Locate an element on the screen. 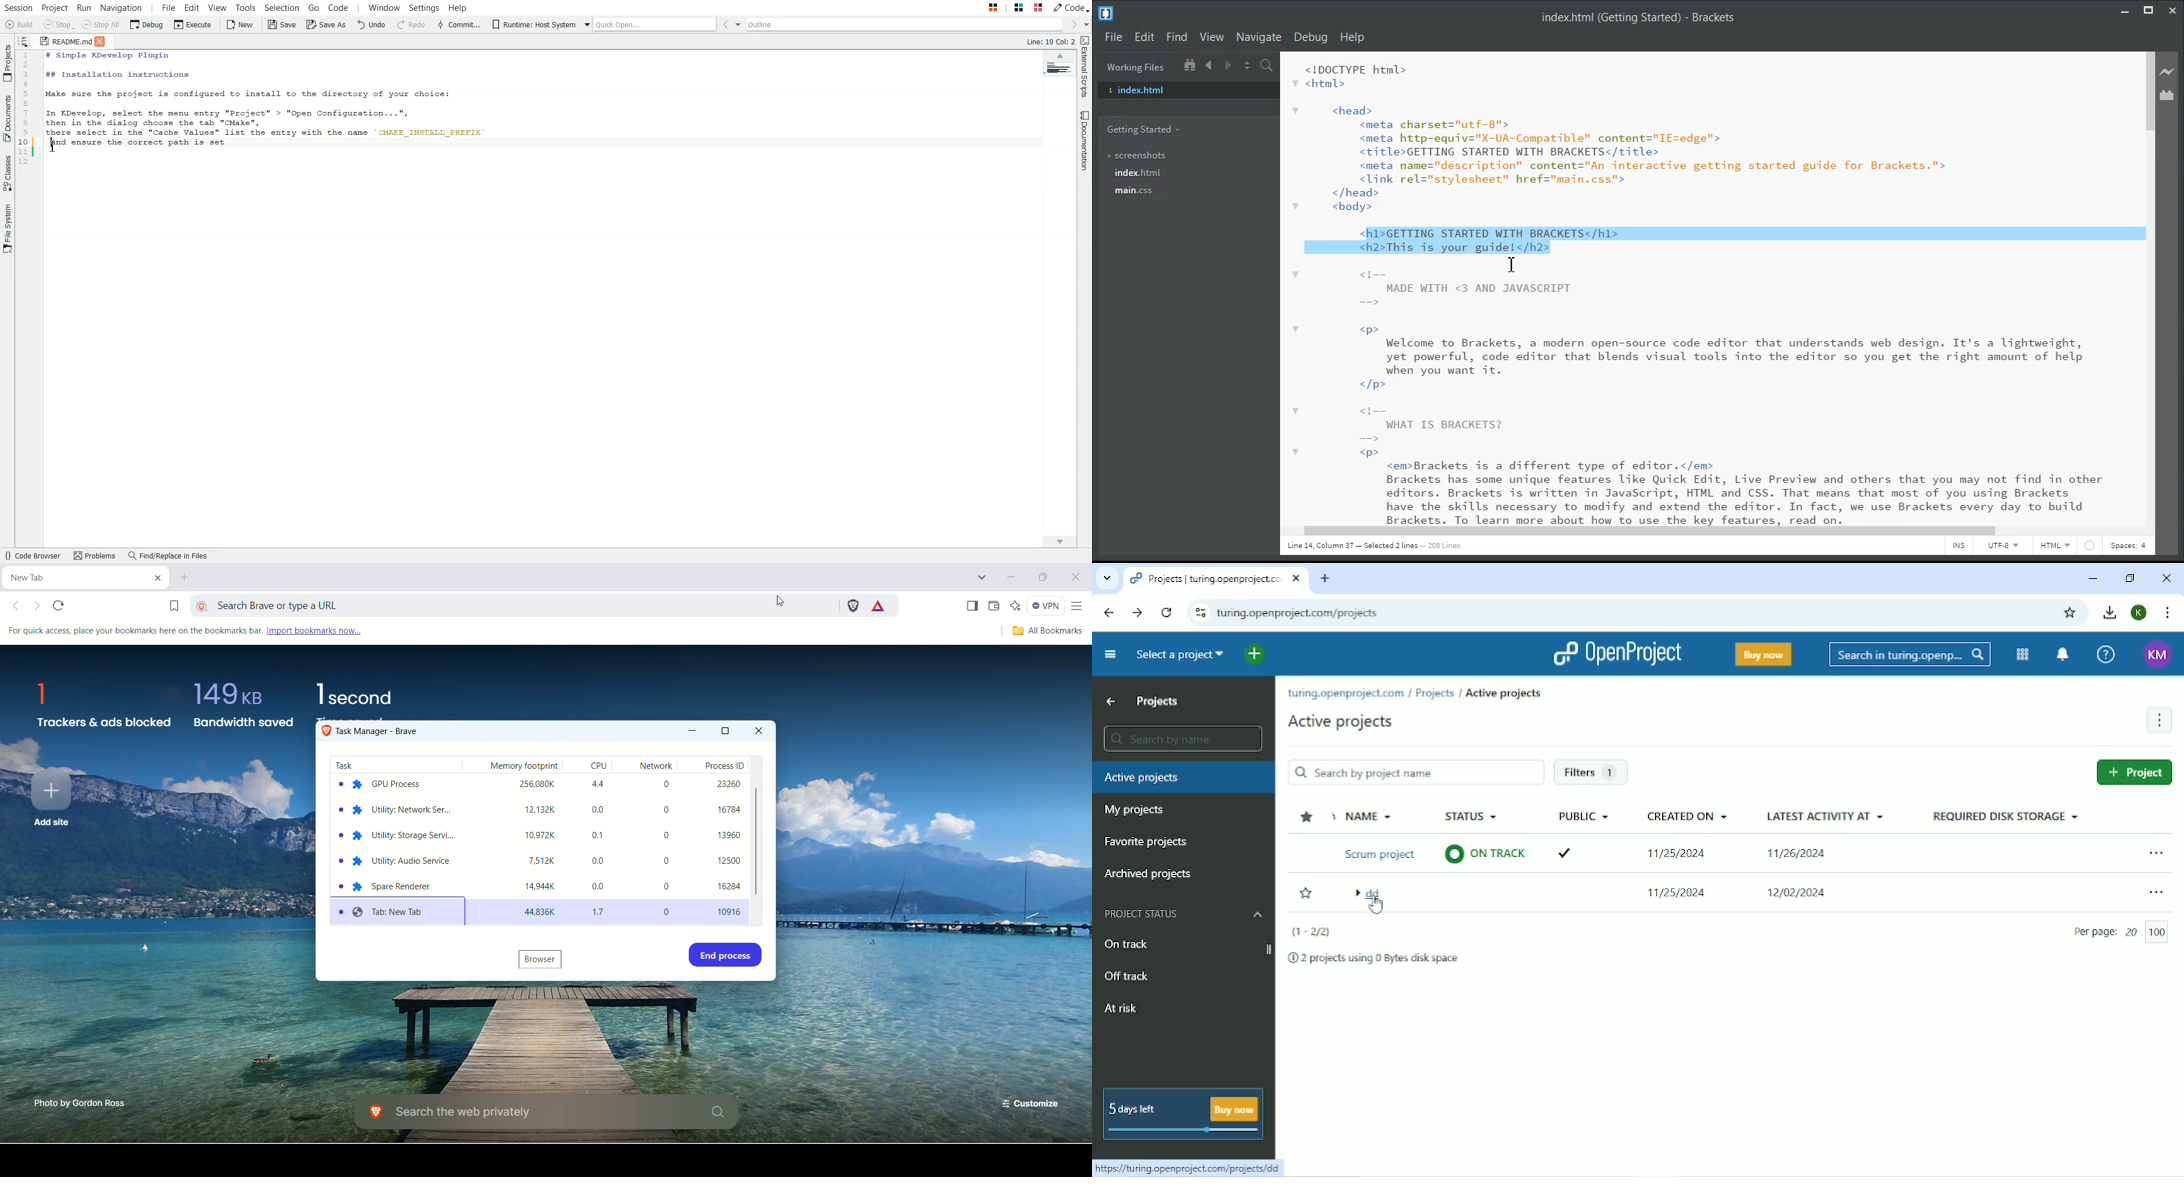  Active projects is located at coordinates (1504, 693).